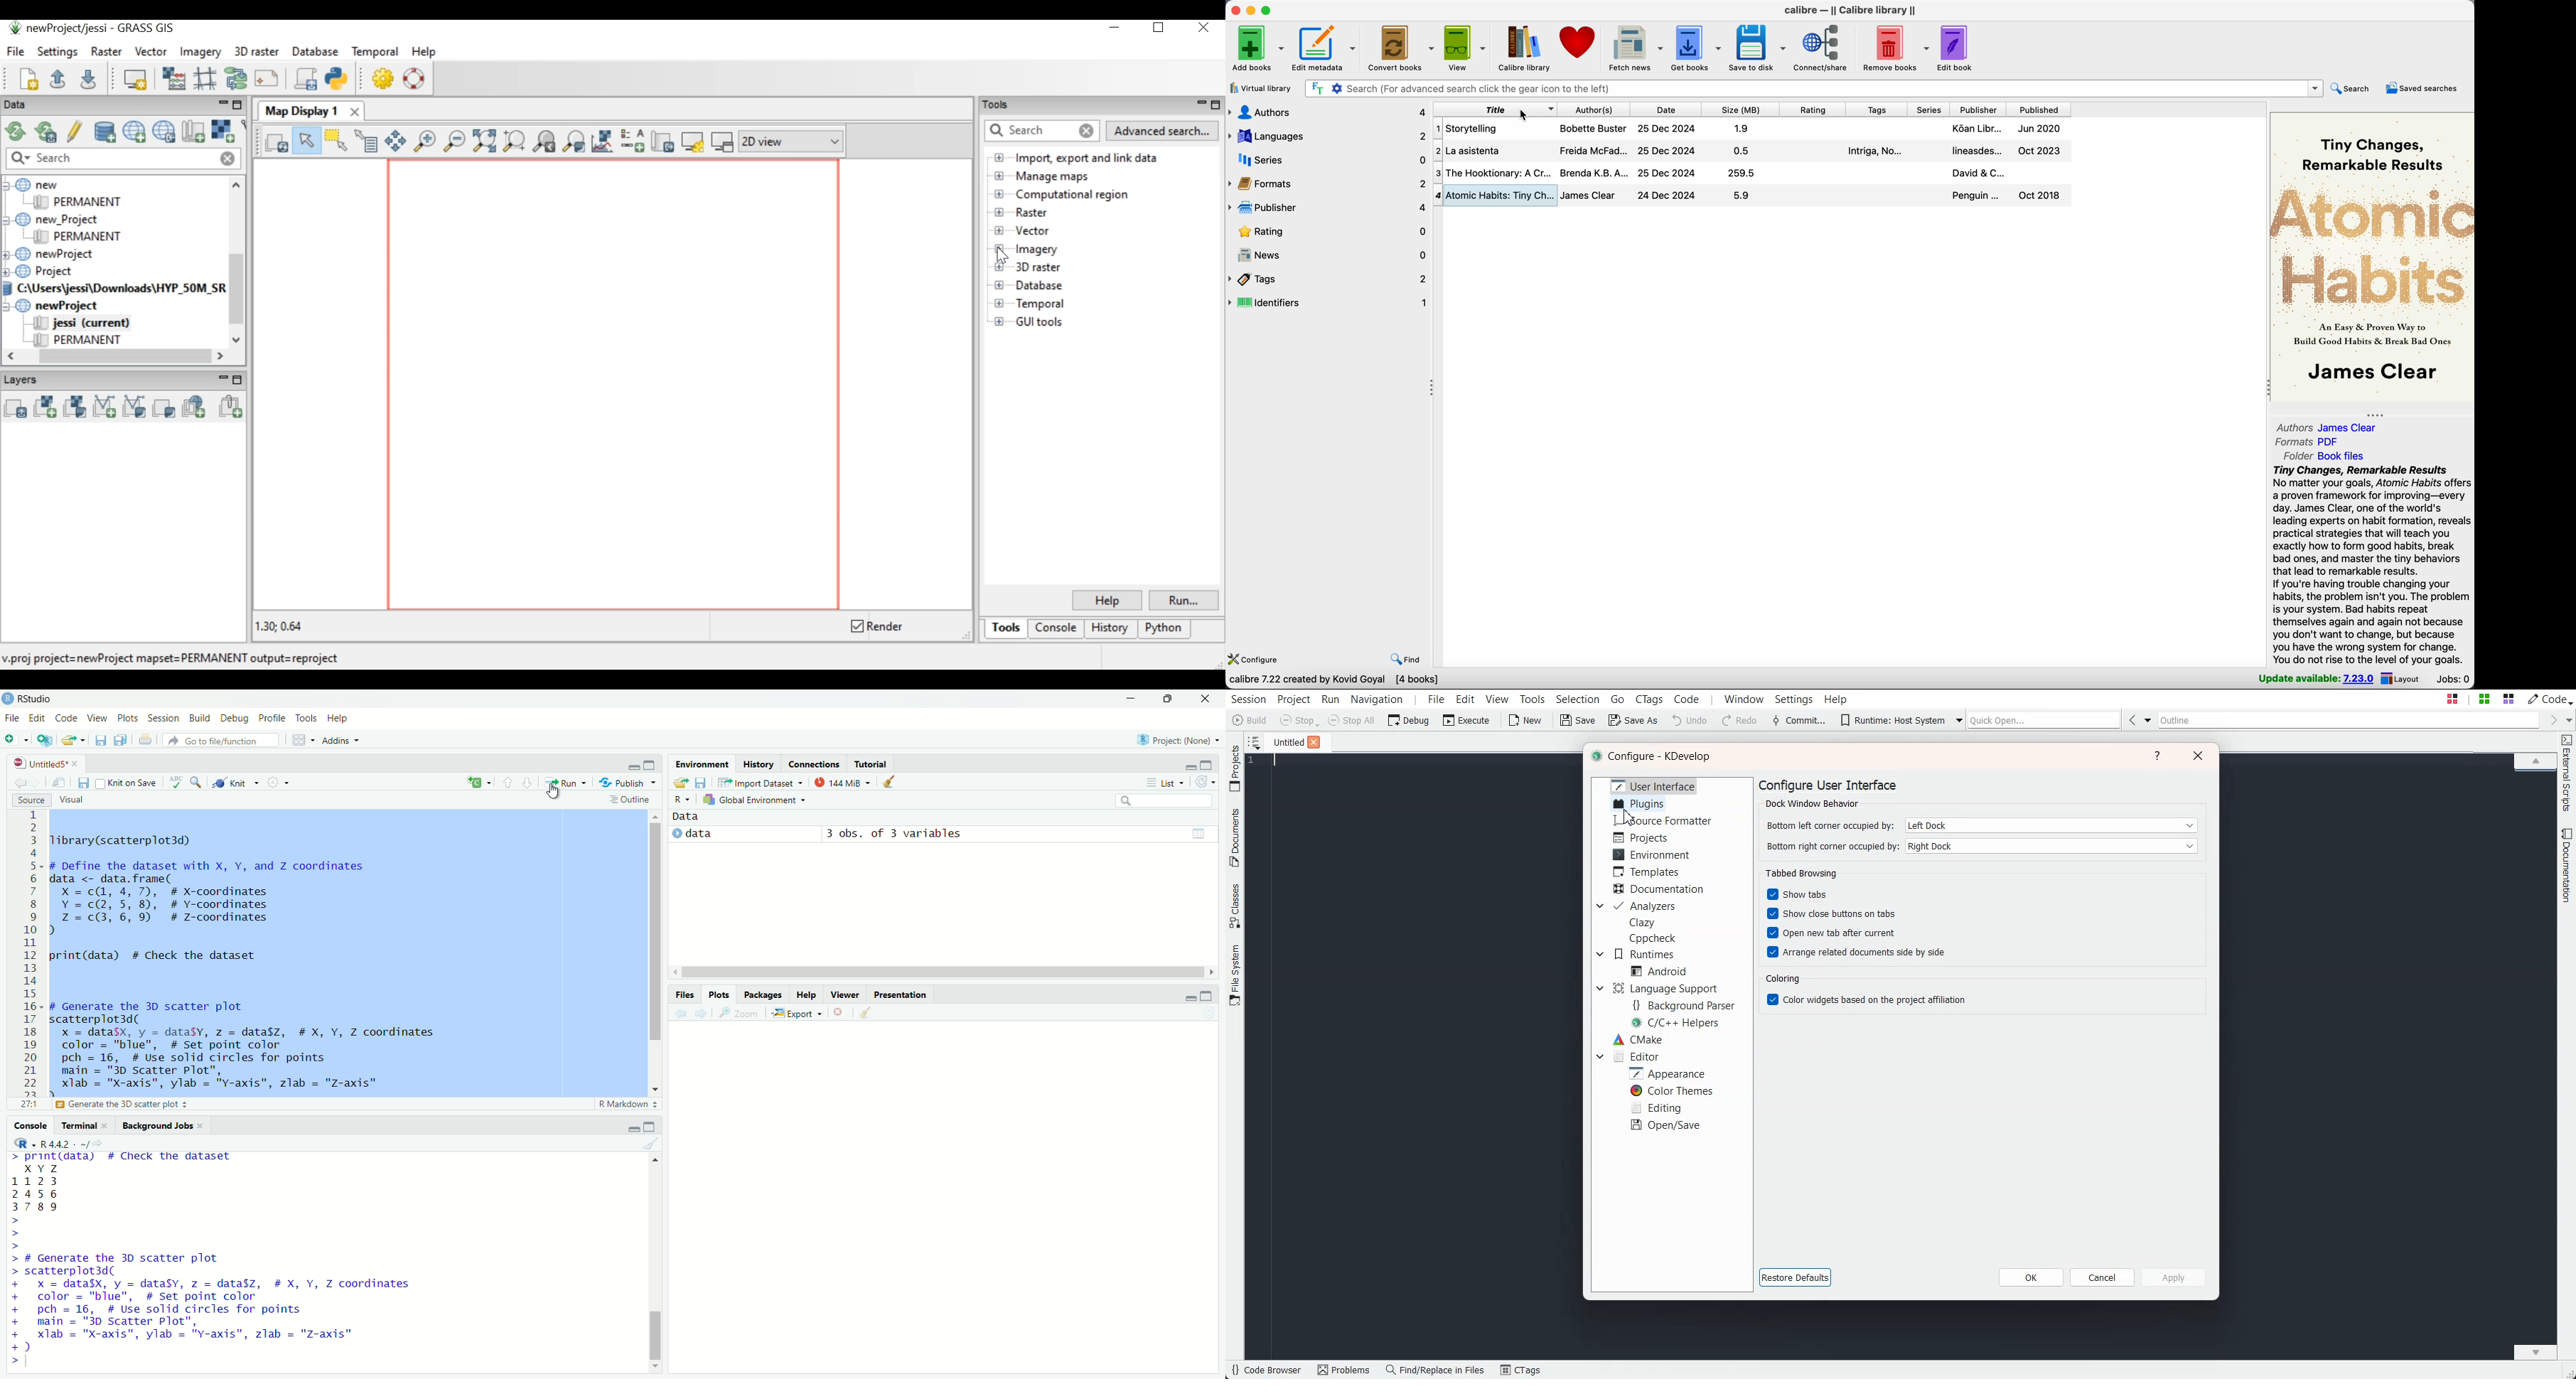  What do you see at coordinates (1166, 783) in the screenshot?
I see `list` at bounding box center [1166, 783].